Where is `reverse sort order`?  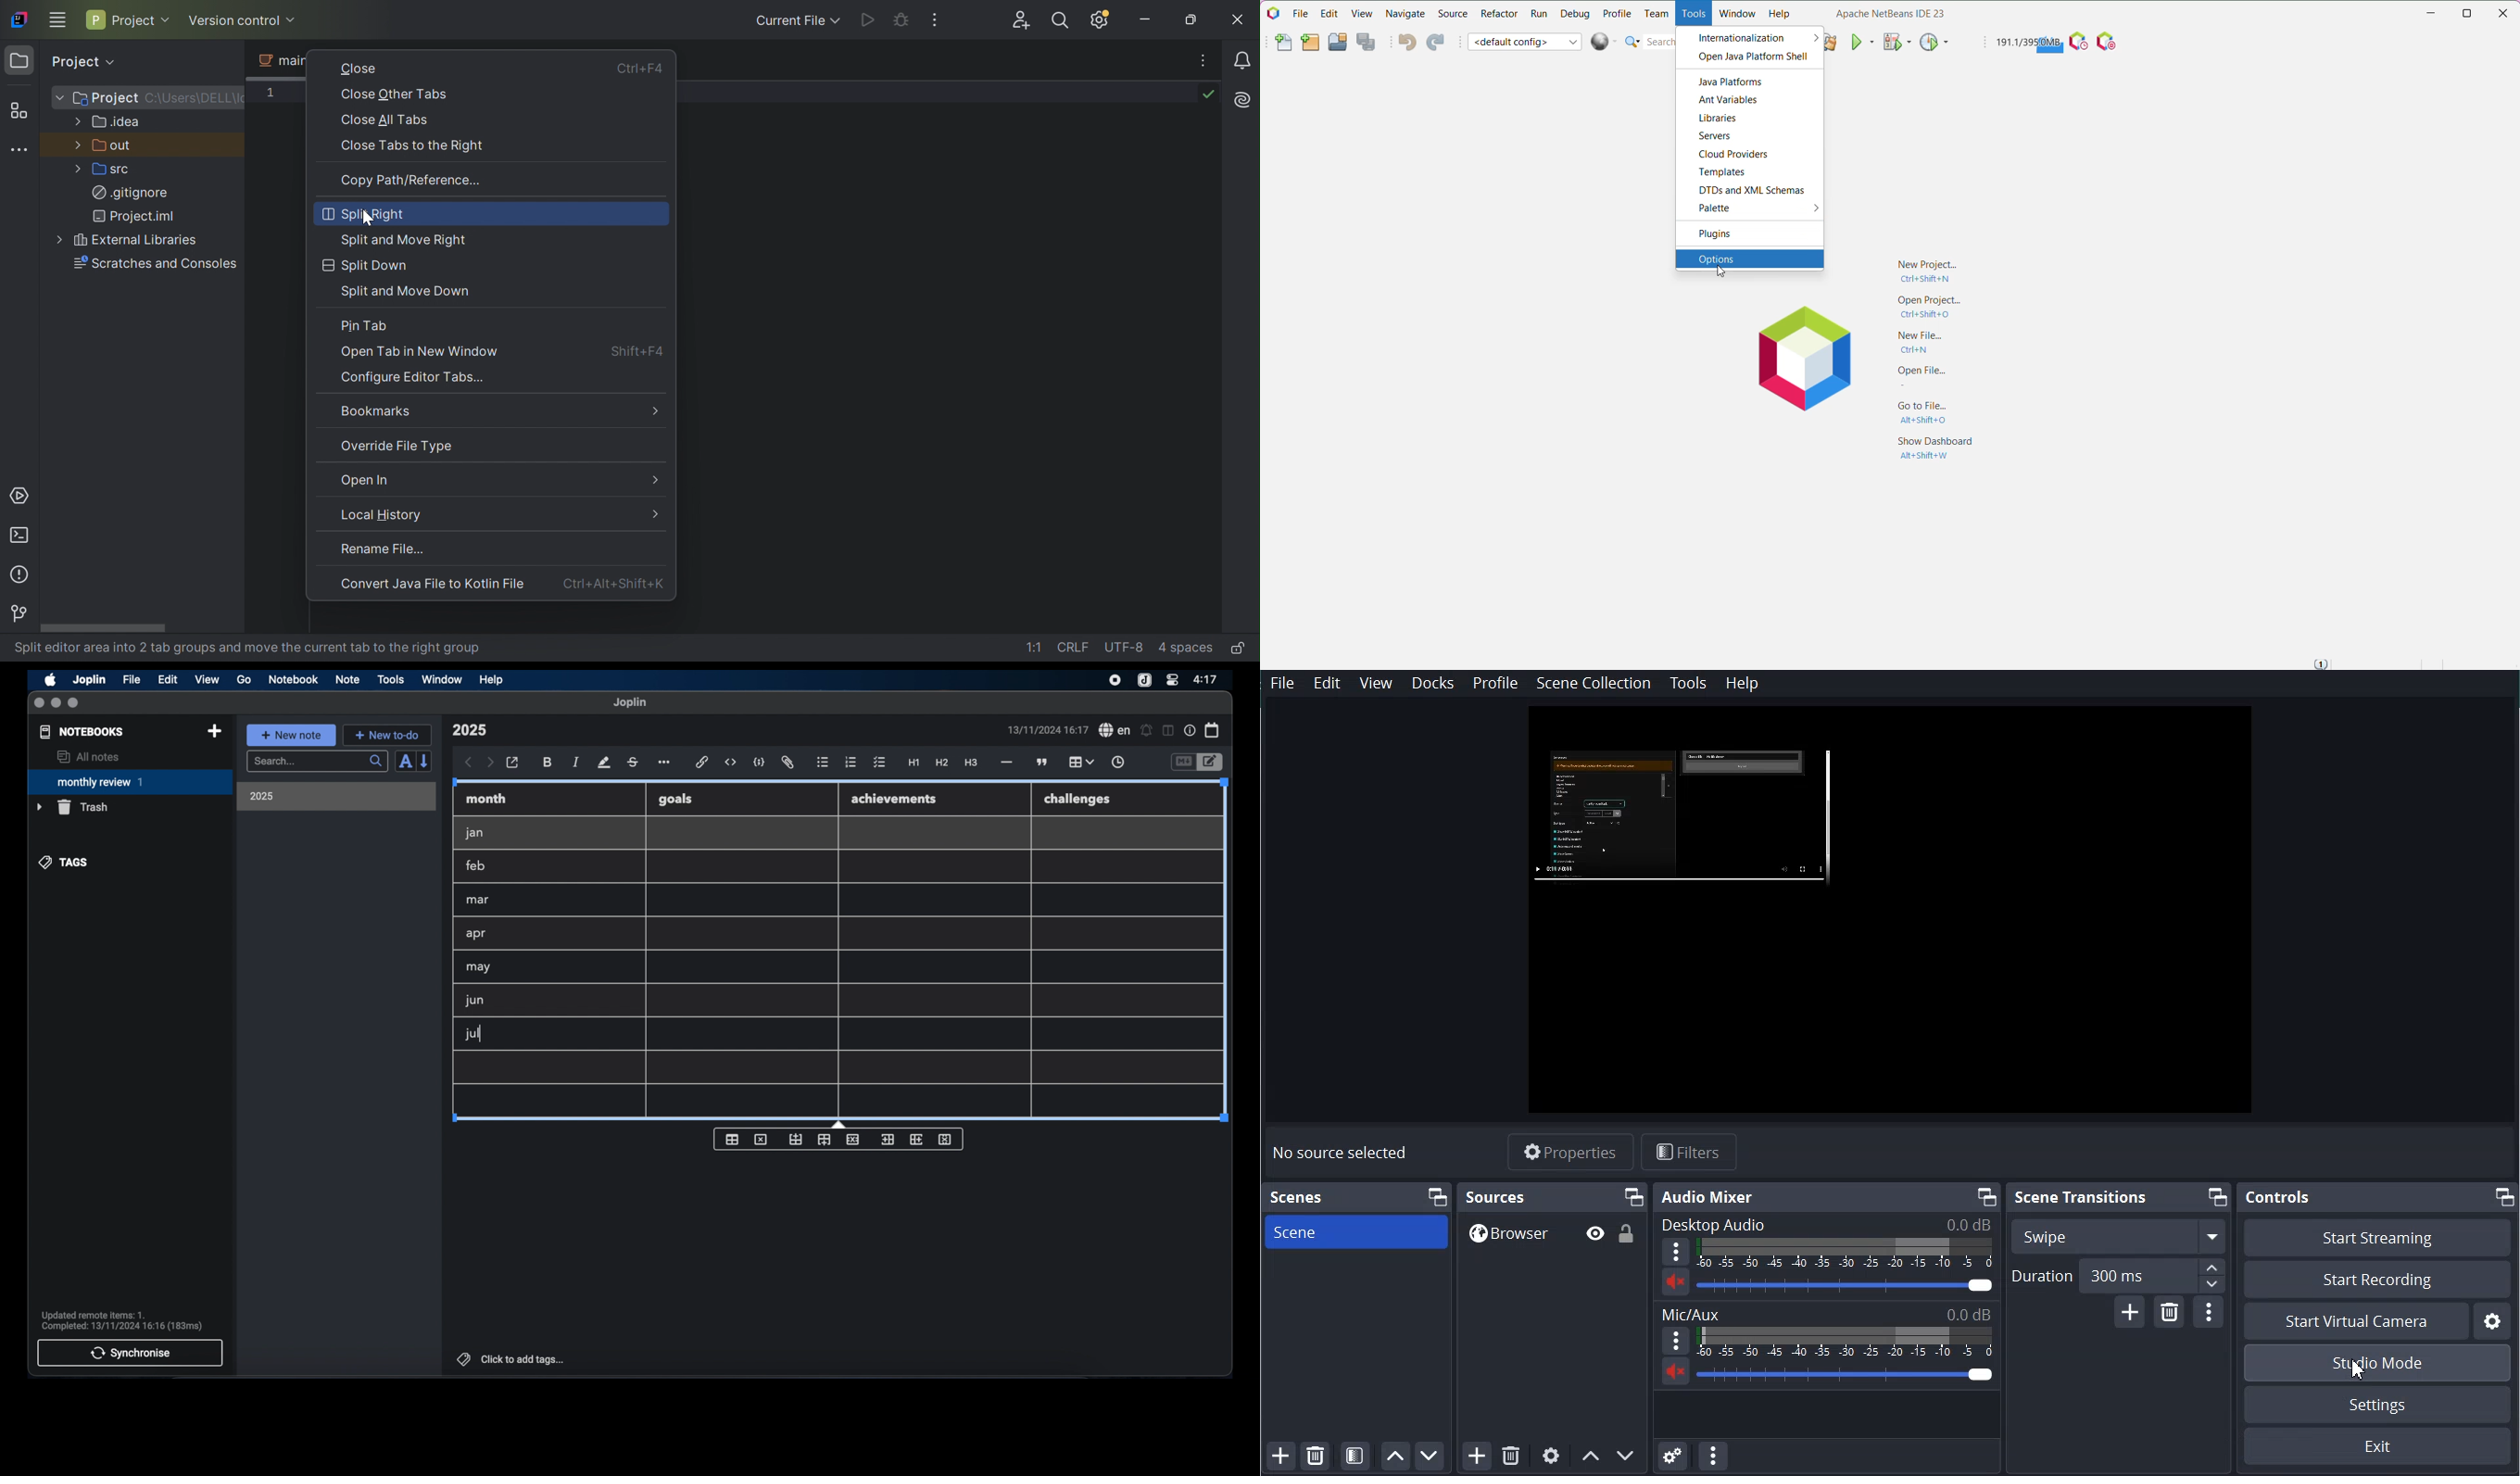 reverse sort order is located at coordinates (425, 760).